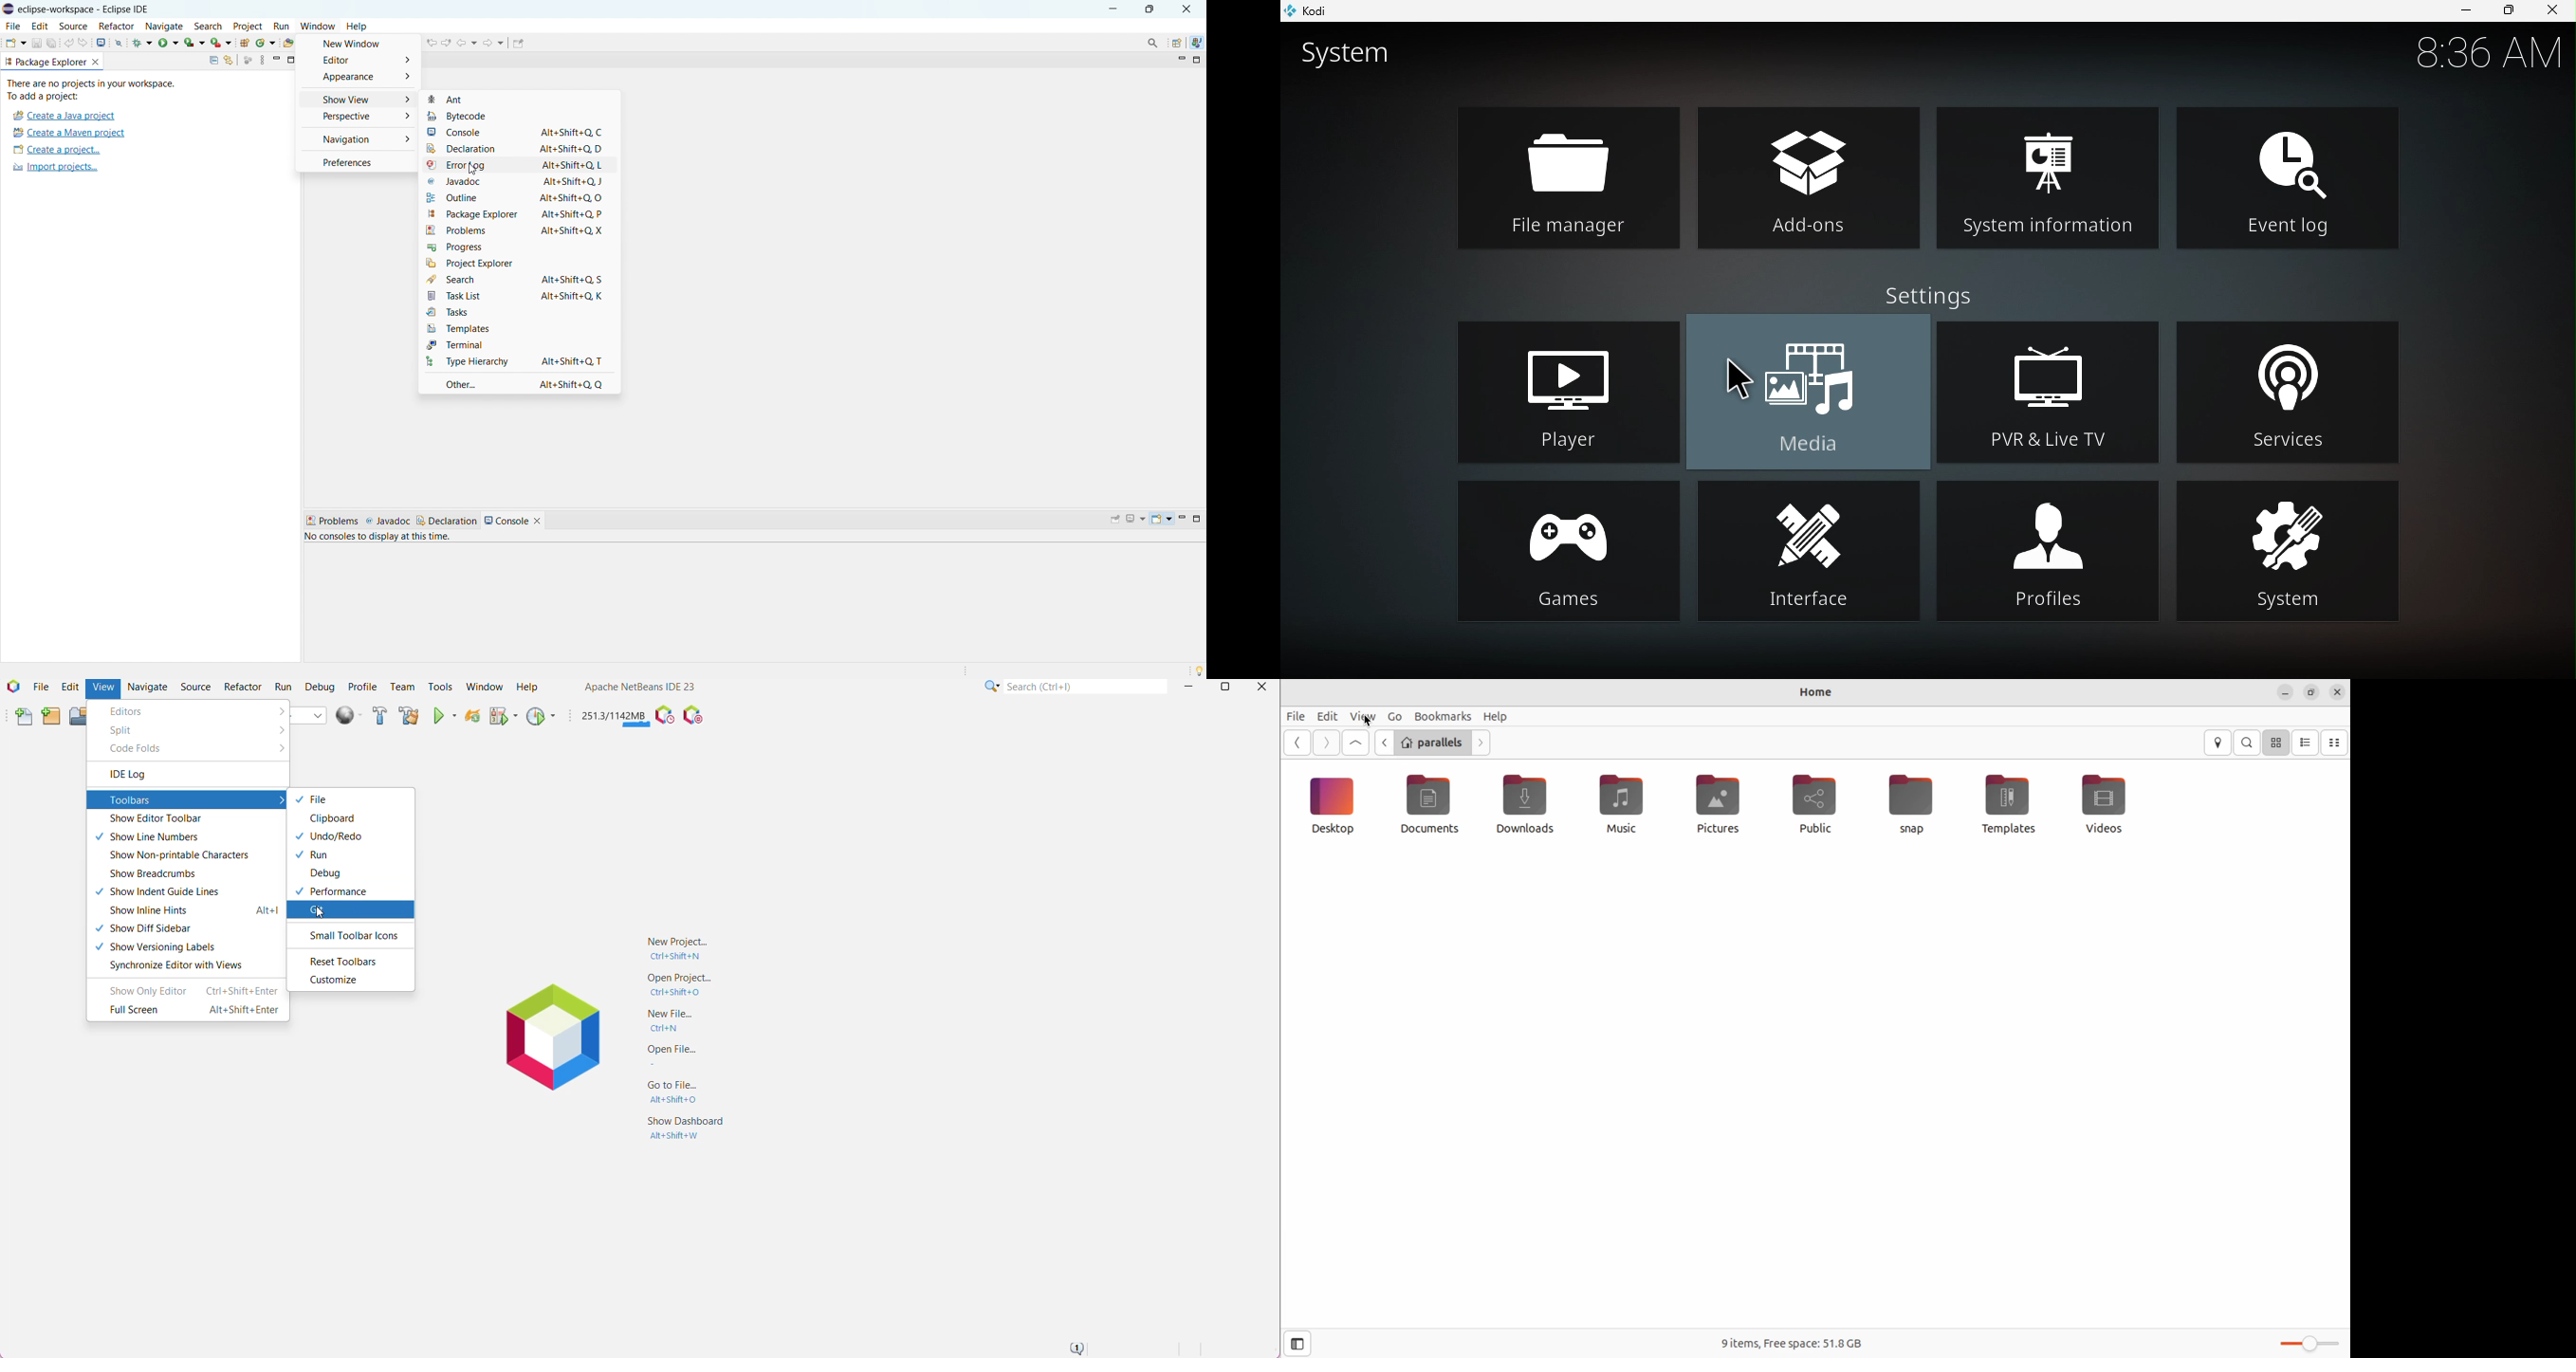 The width and height of the screenshot is (2576, 1372). What do you see at coordinates (2291, 553) in the screenshot?
I see `System` at bounding box center [2291, 553].